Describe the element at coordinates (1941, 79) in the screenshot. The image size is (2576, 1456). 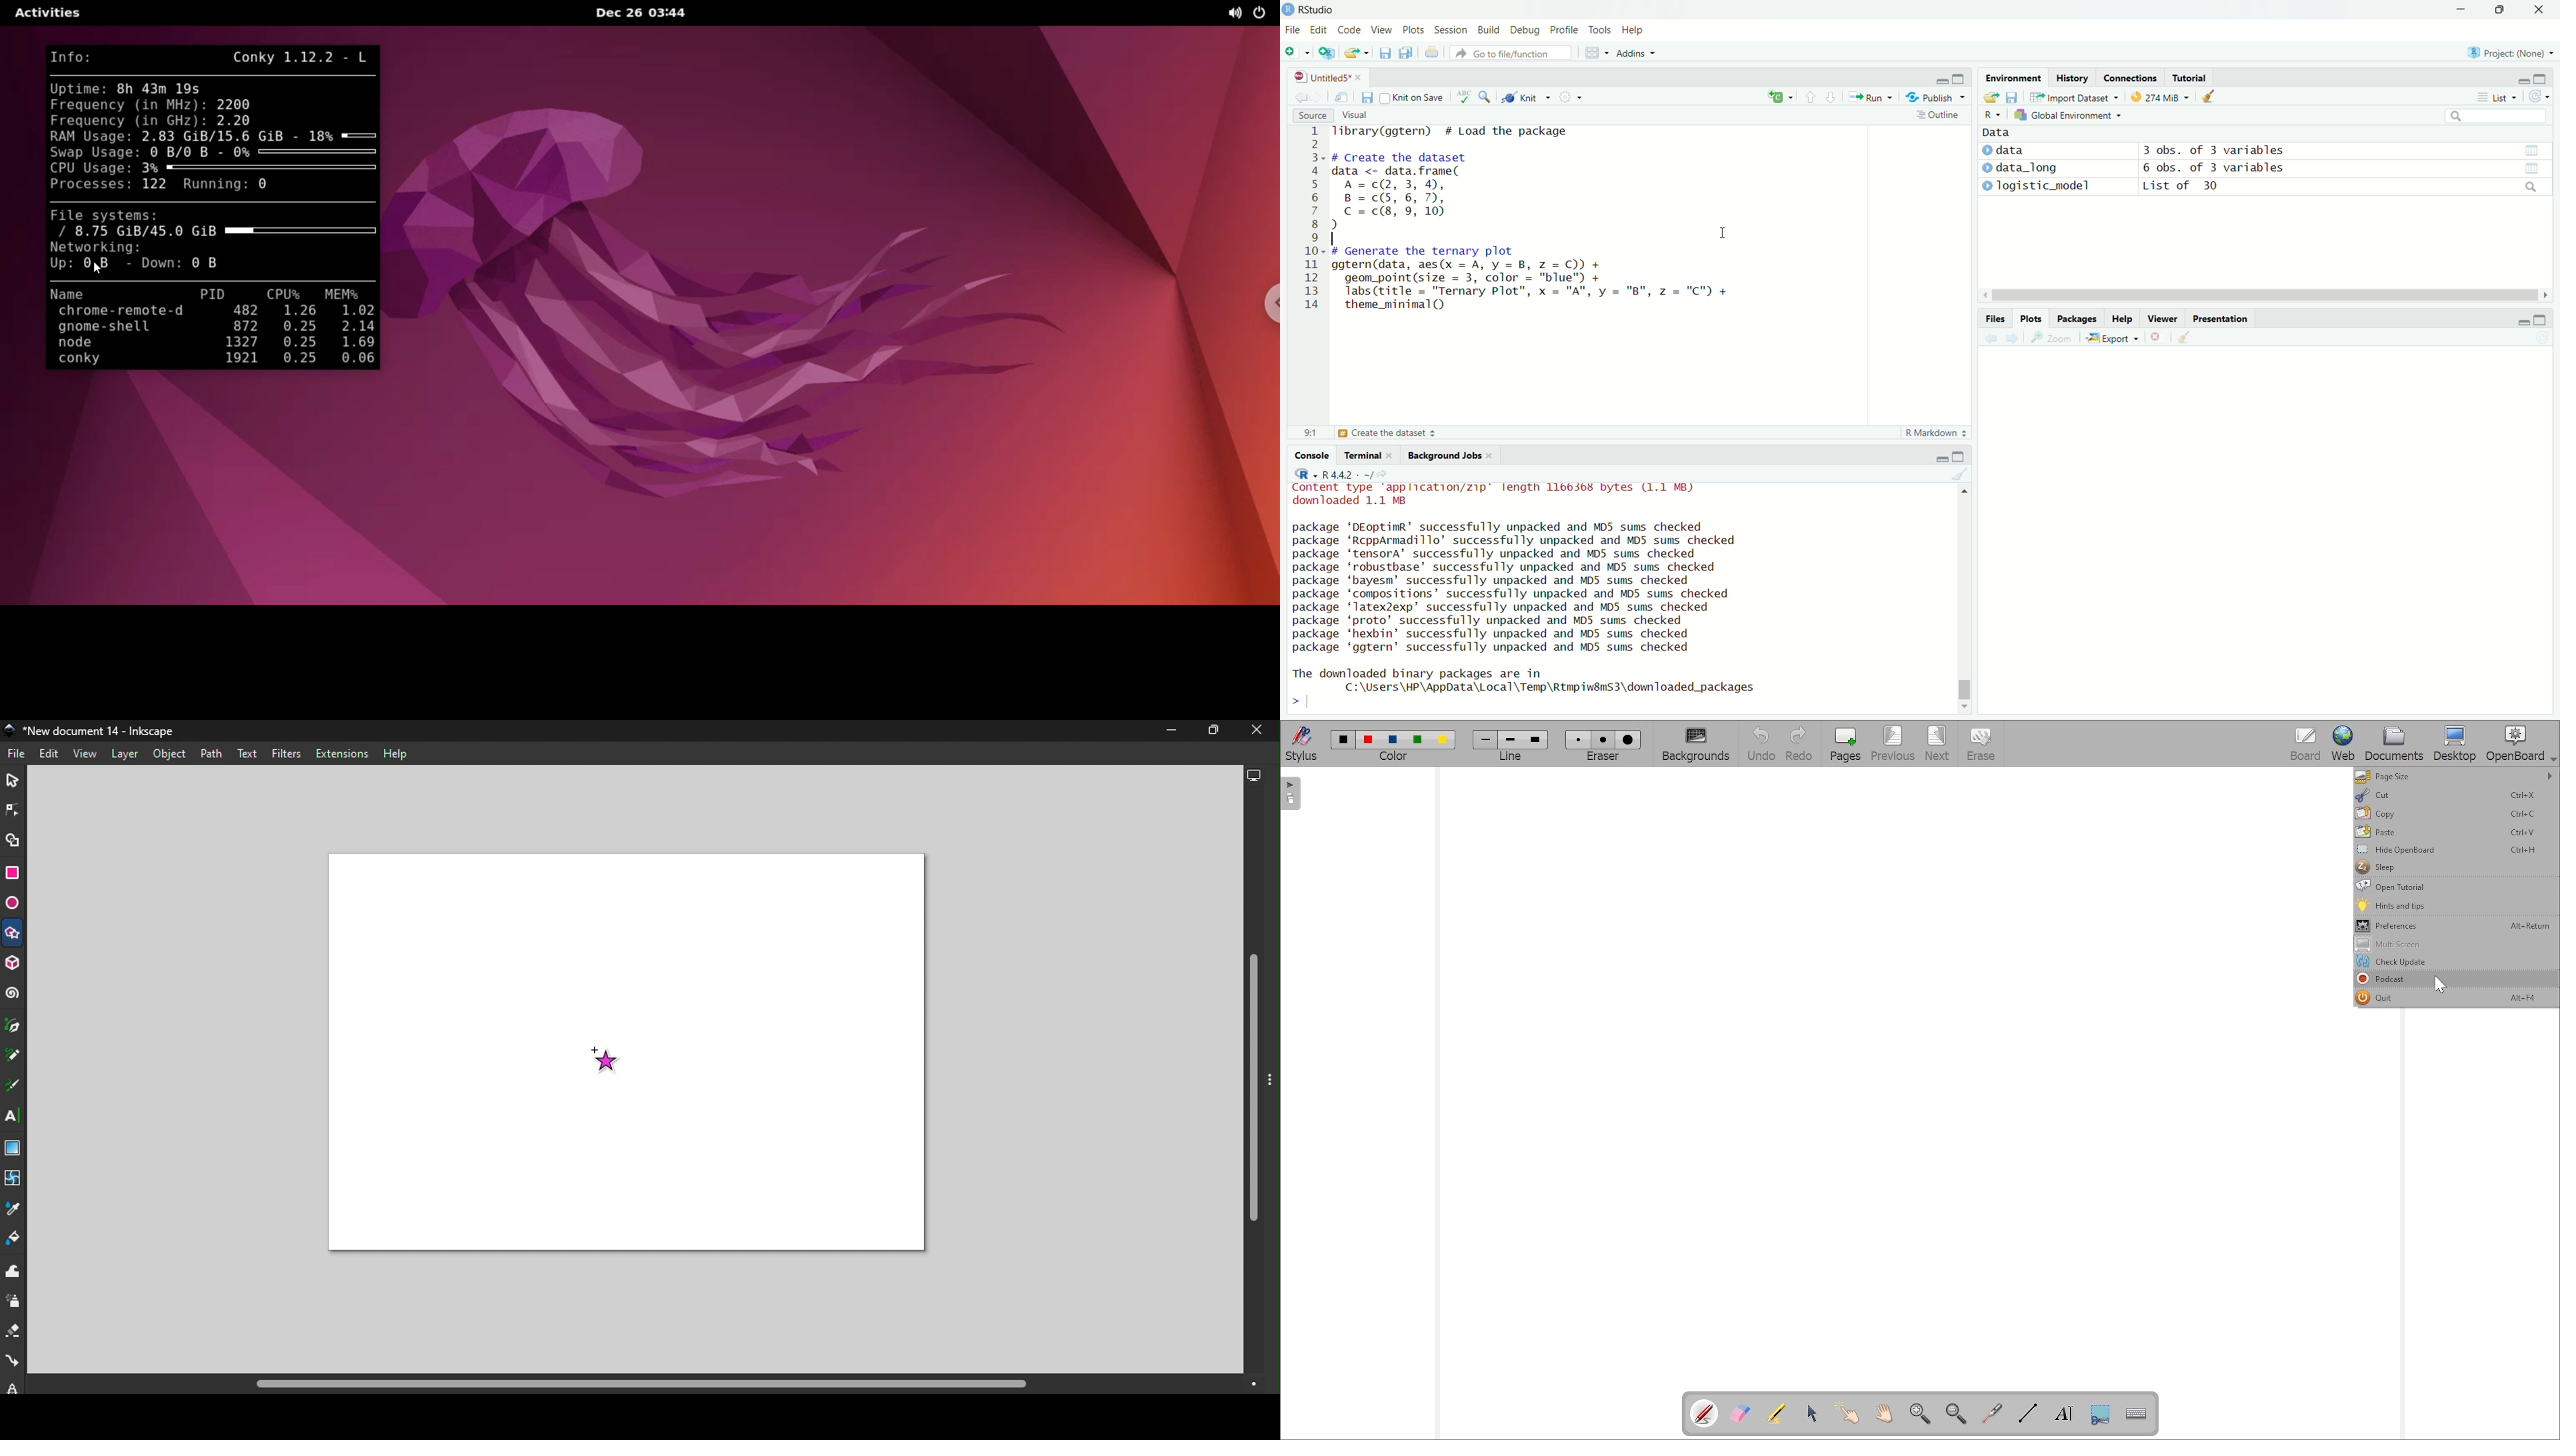
I see `minimise` at that location.